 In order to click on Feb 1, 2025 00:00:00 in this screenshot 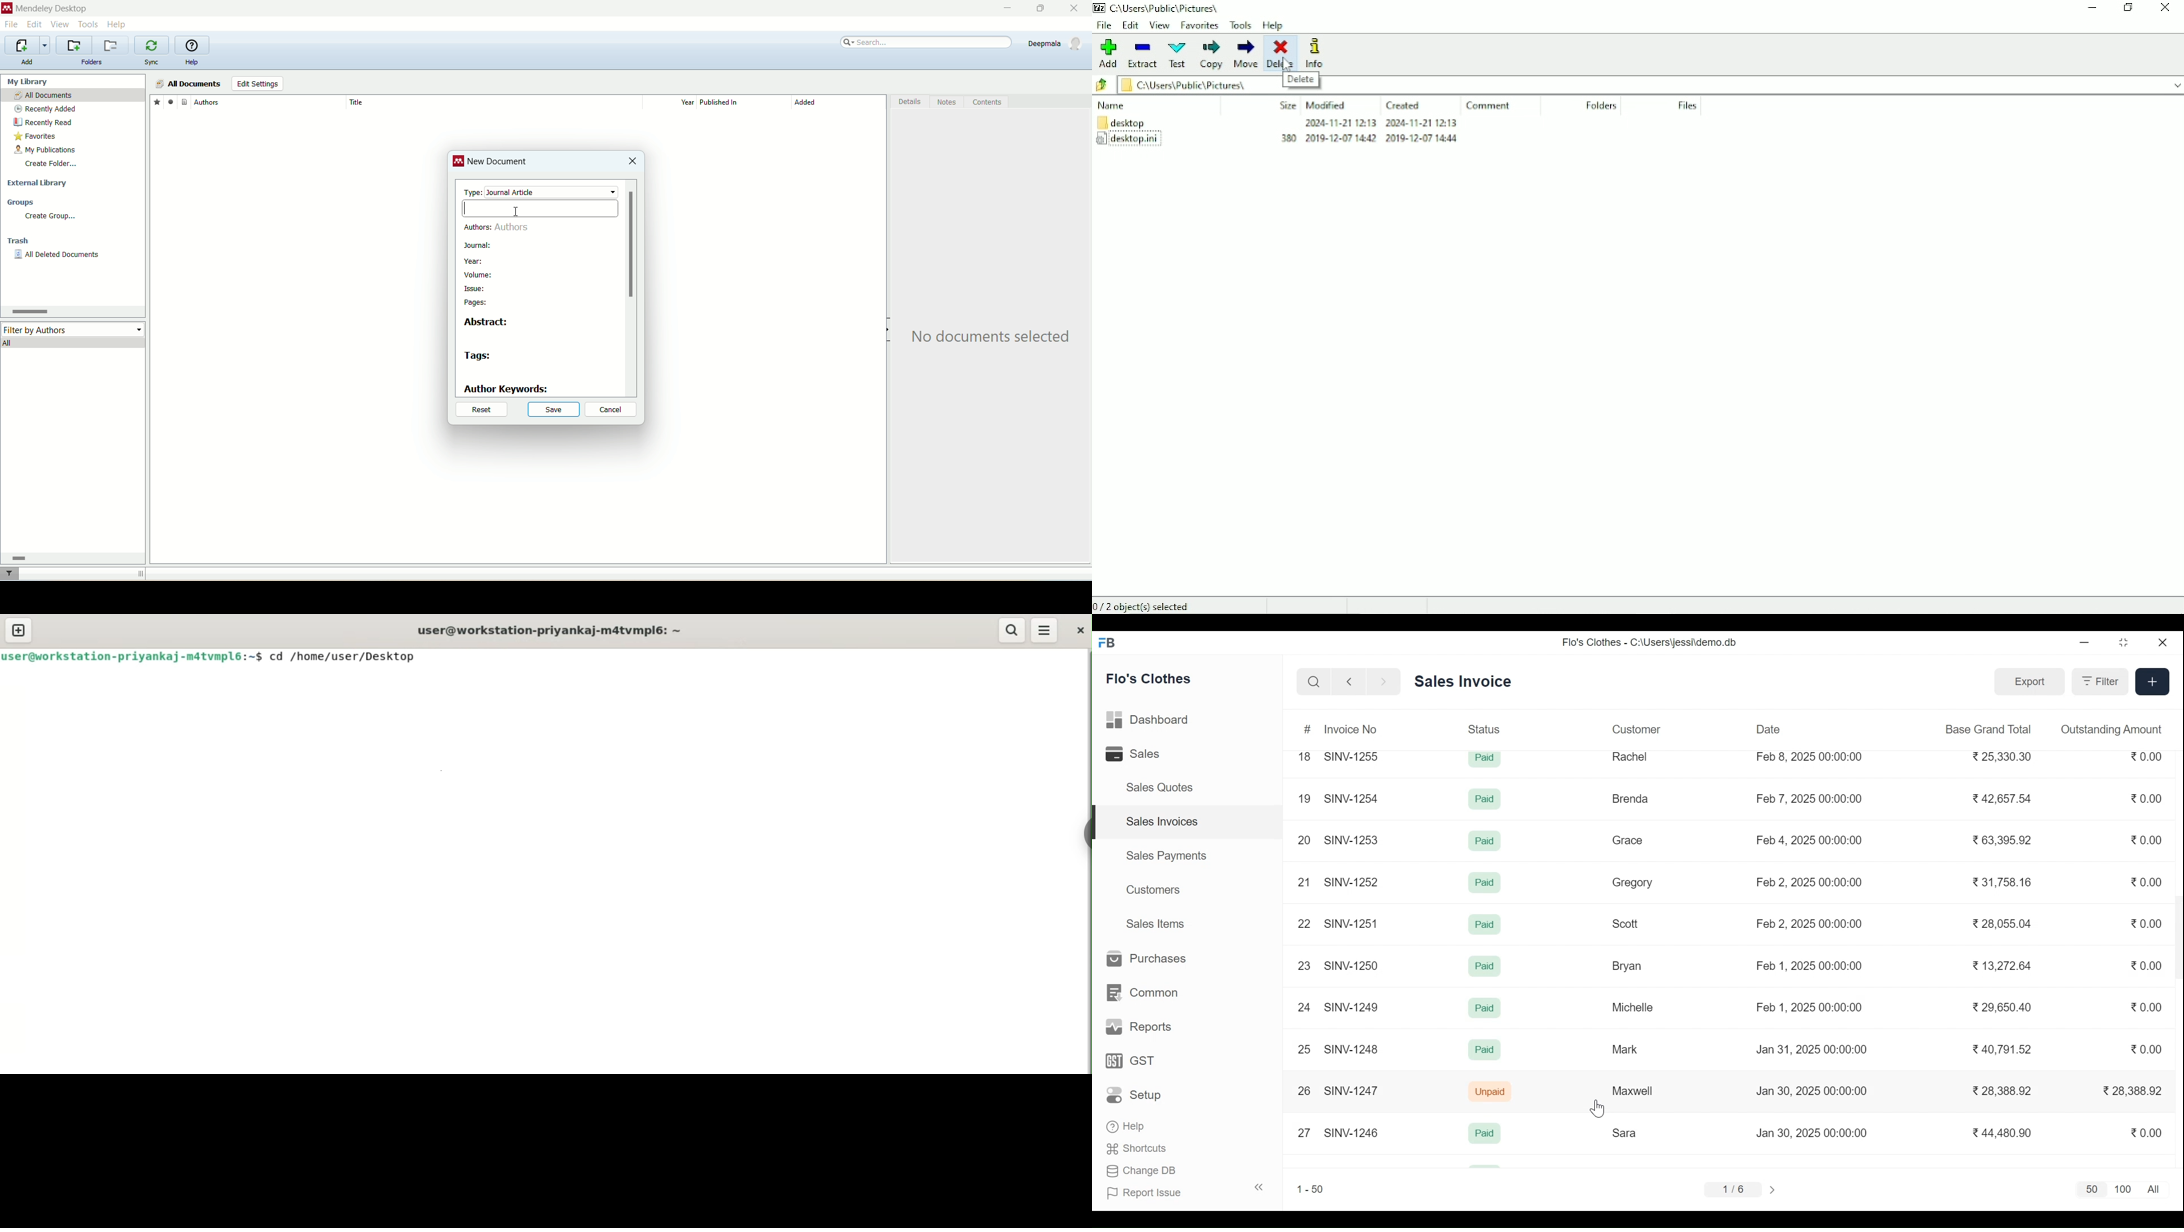, I will do `click(1809, 965)`.